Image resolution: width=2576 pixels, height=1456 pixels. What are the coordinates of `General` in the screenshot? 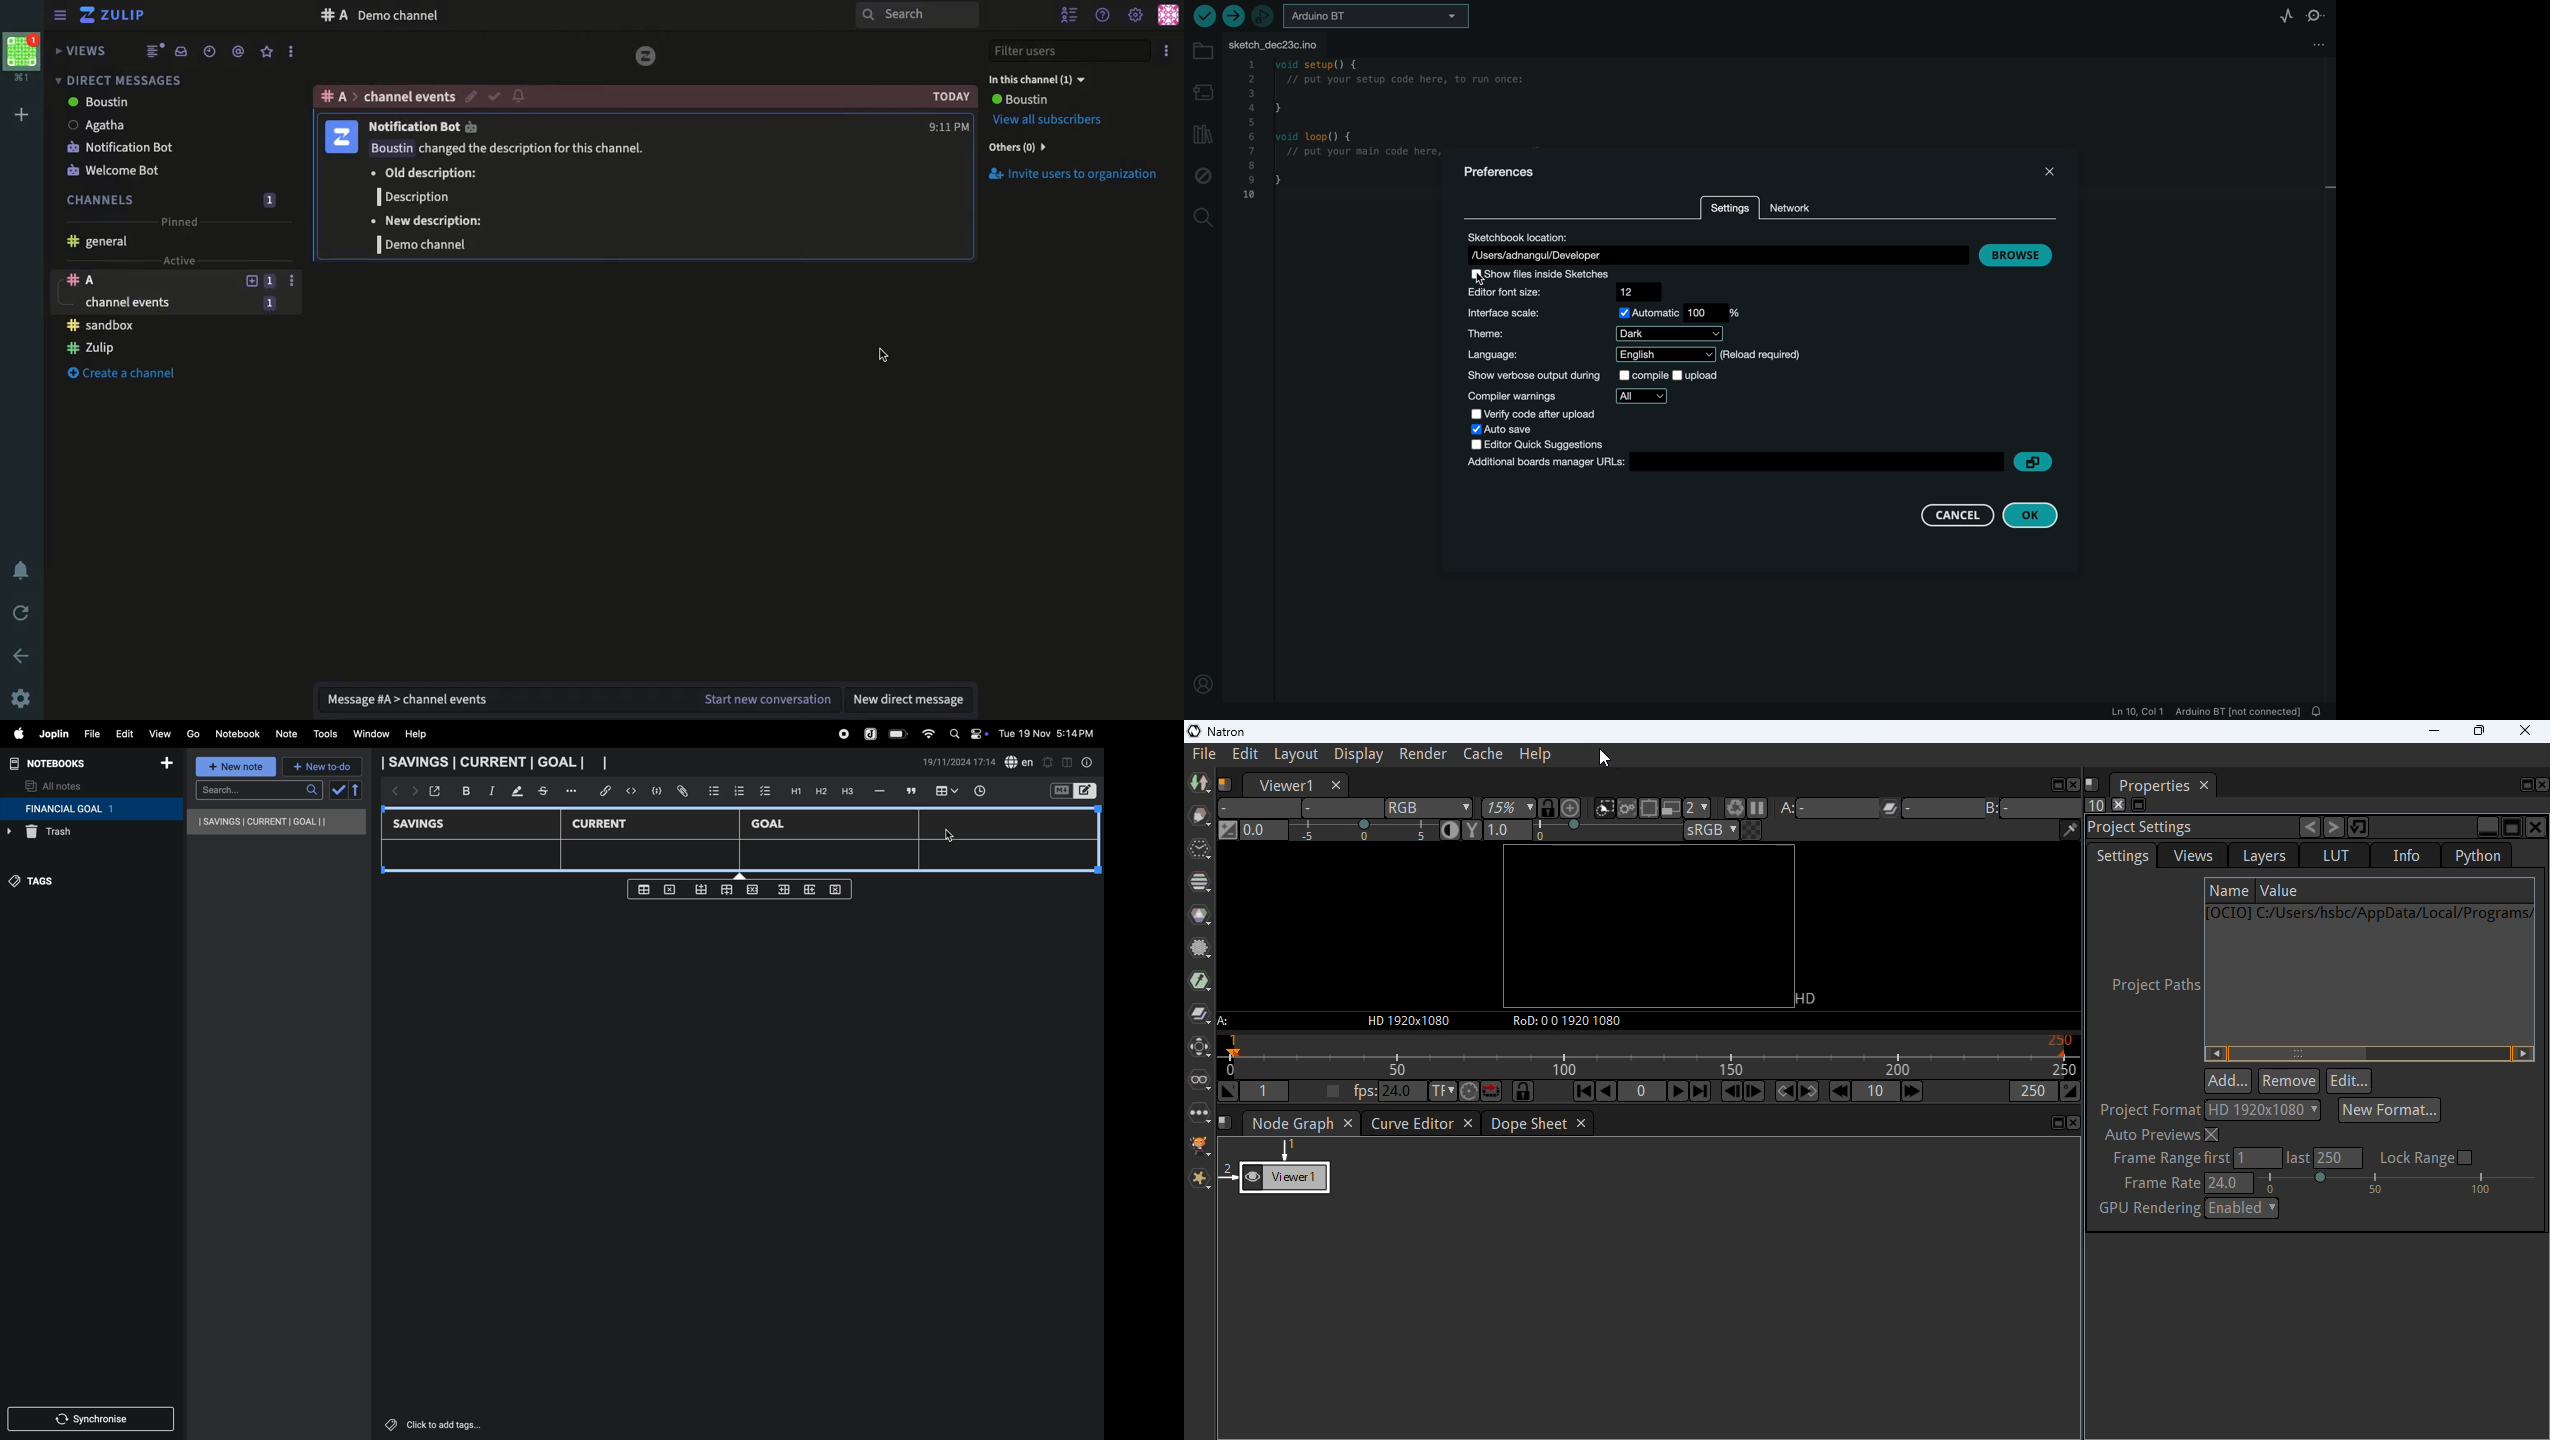 It's located at (104, 241).